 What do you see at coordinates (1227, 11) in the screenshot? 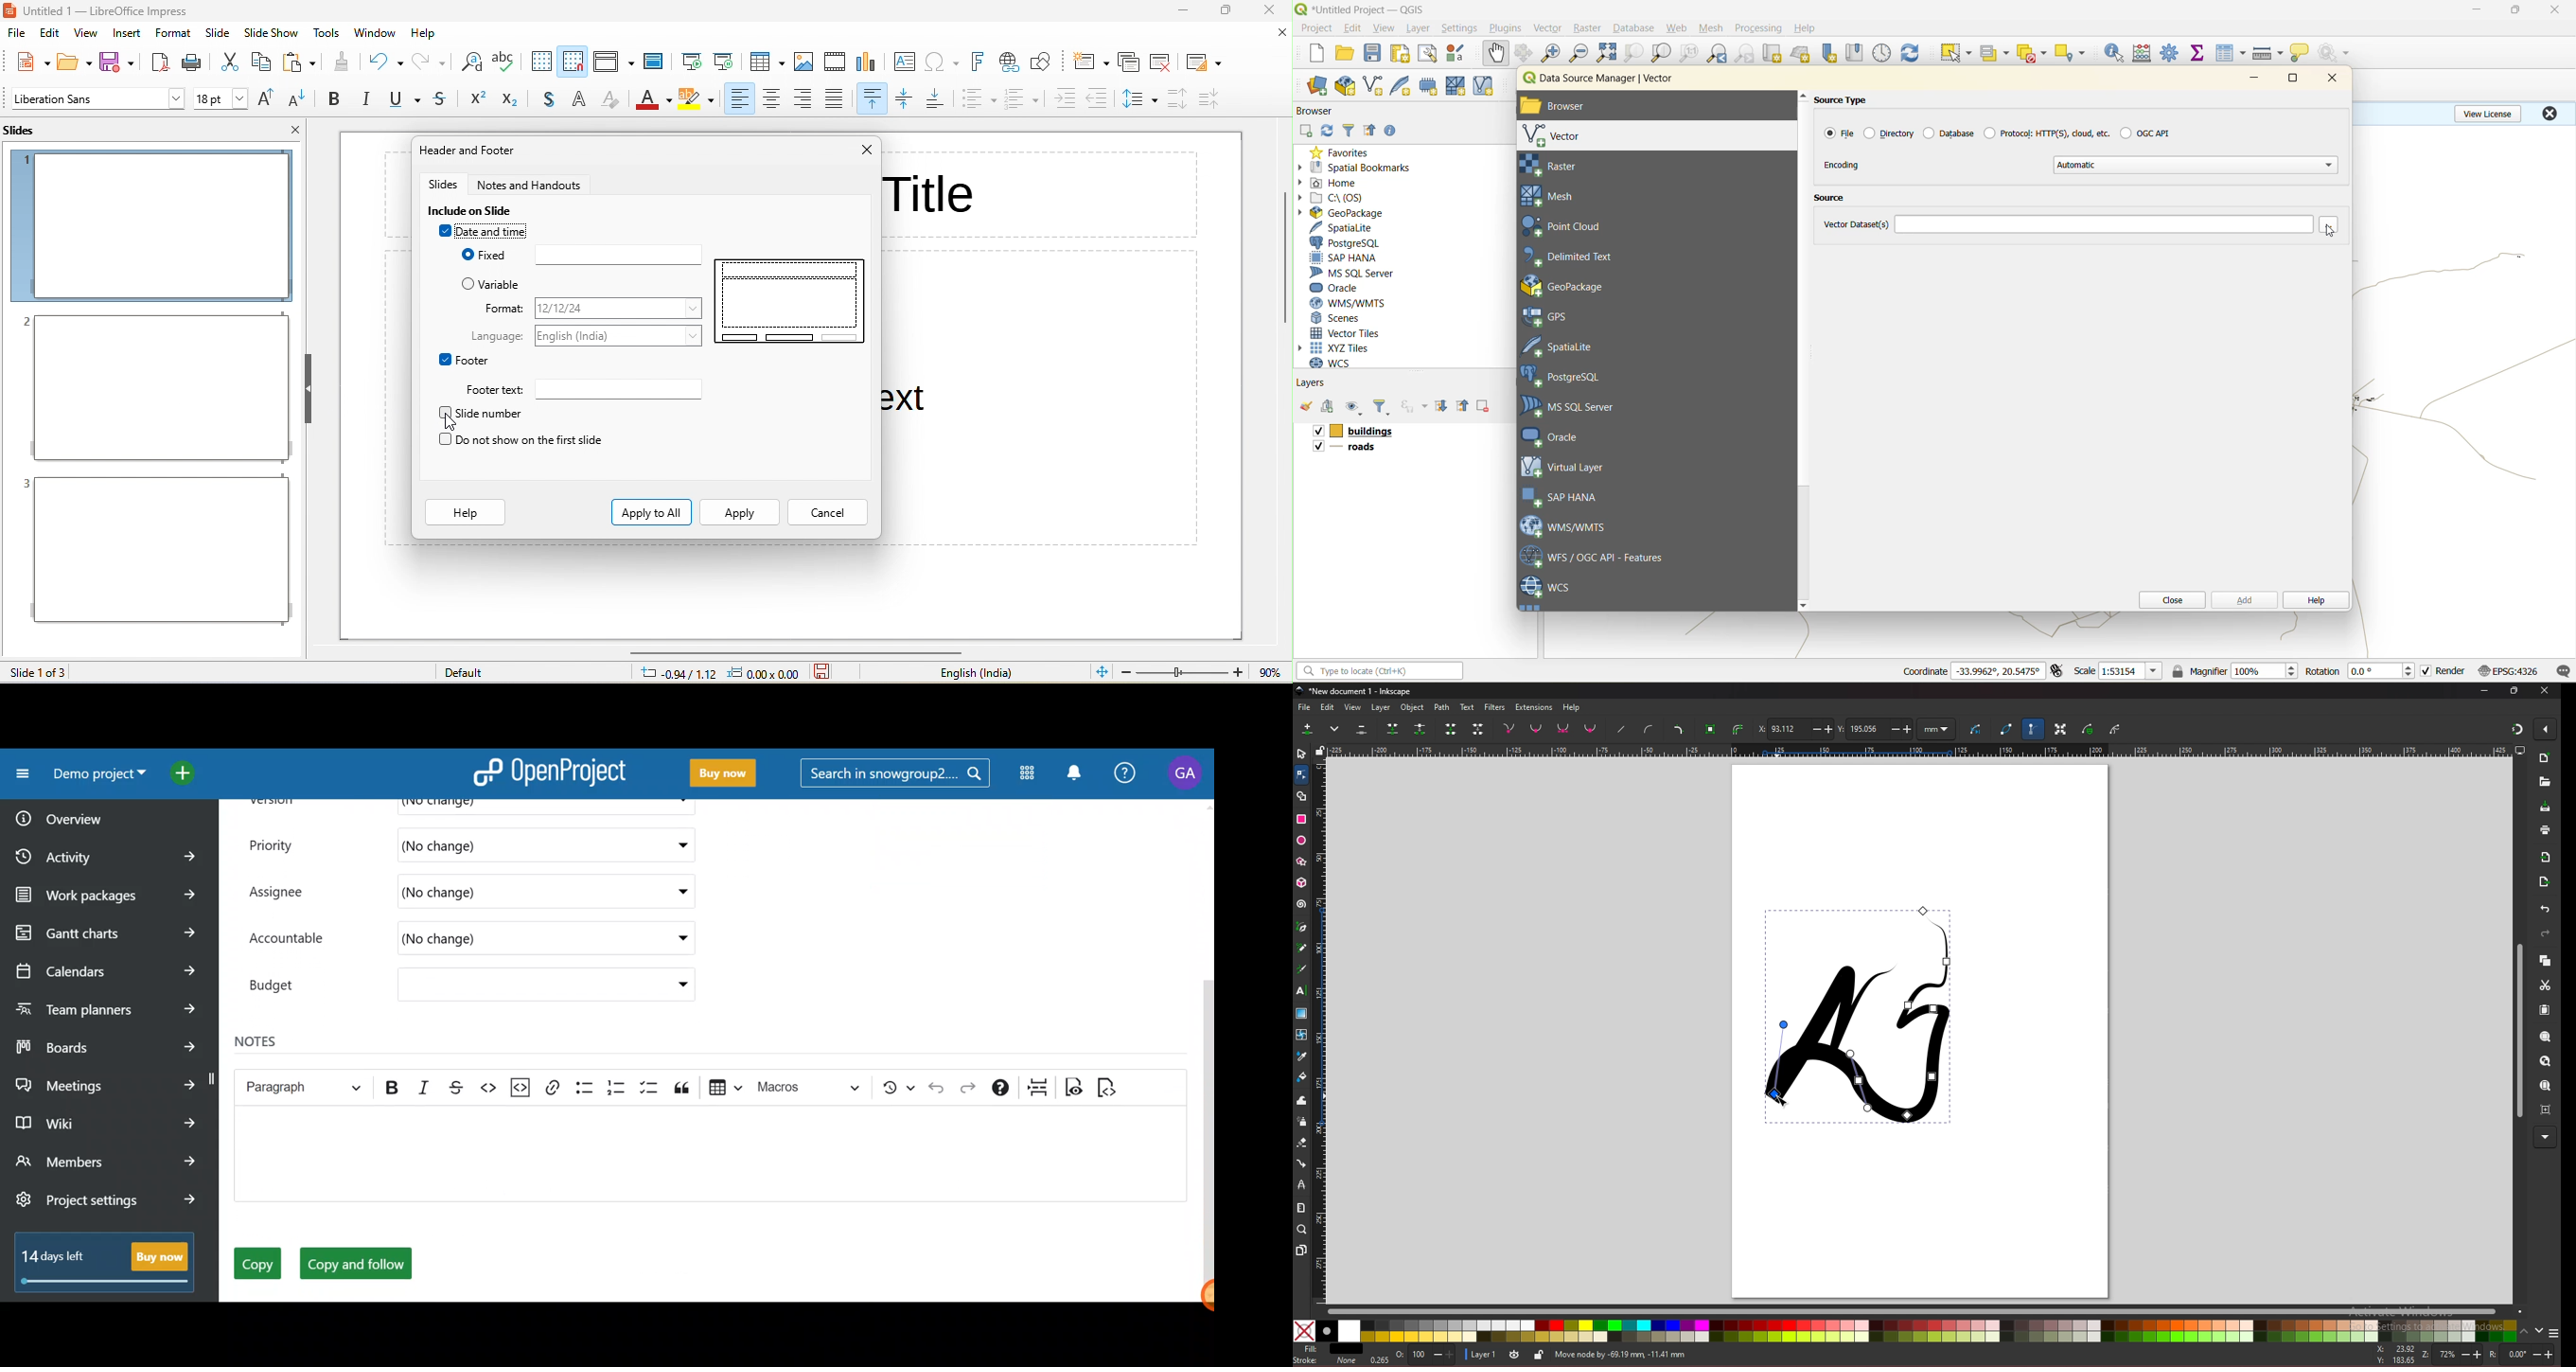
I see `maximize` at bounding box center [1227, 11].